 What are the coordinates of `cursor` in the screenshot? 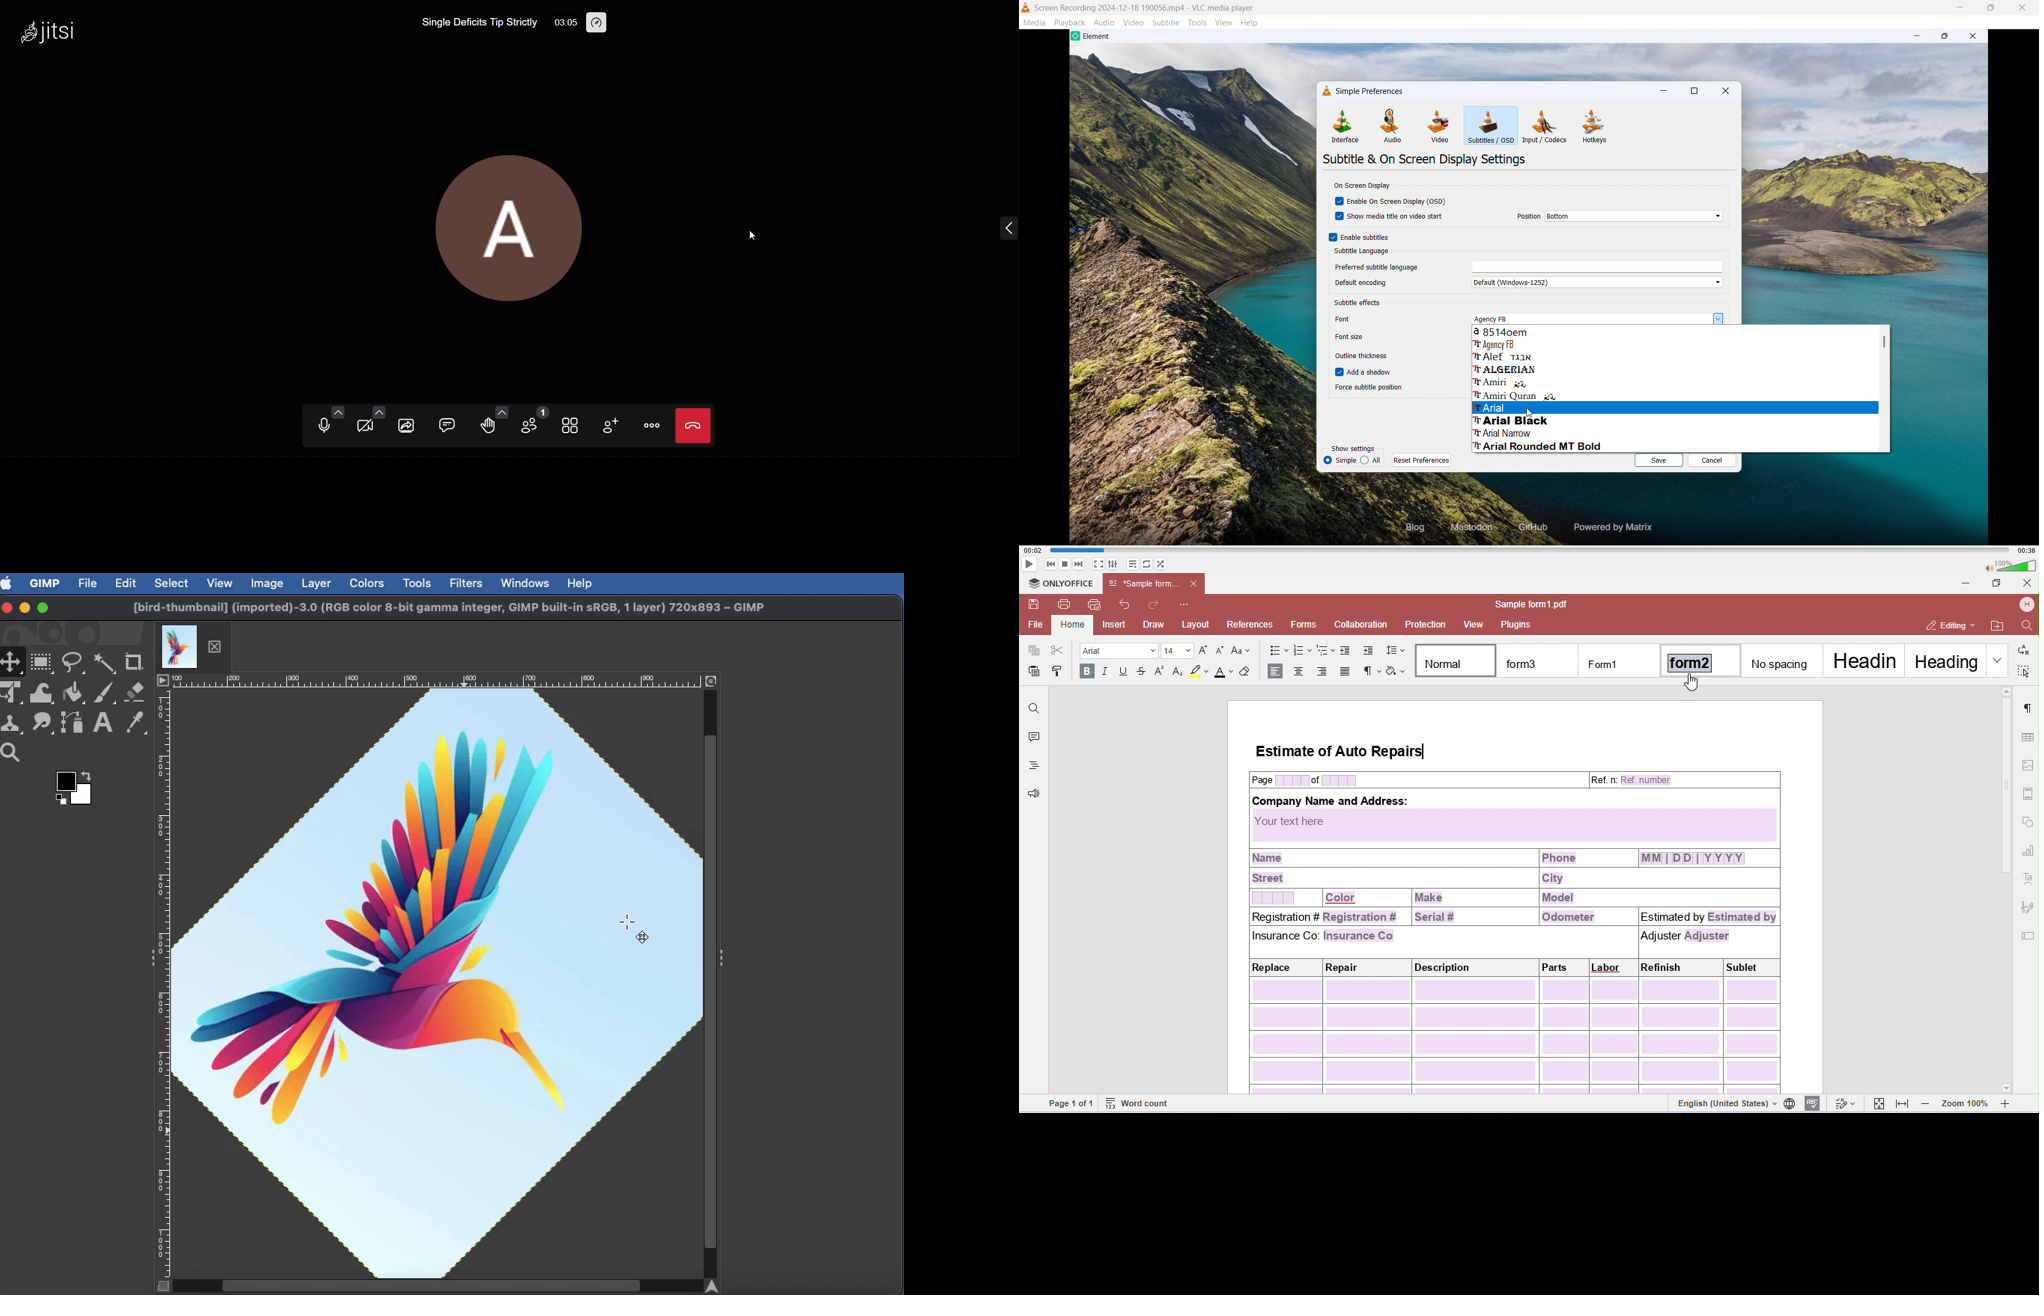 It's located at (637, 931).